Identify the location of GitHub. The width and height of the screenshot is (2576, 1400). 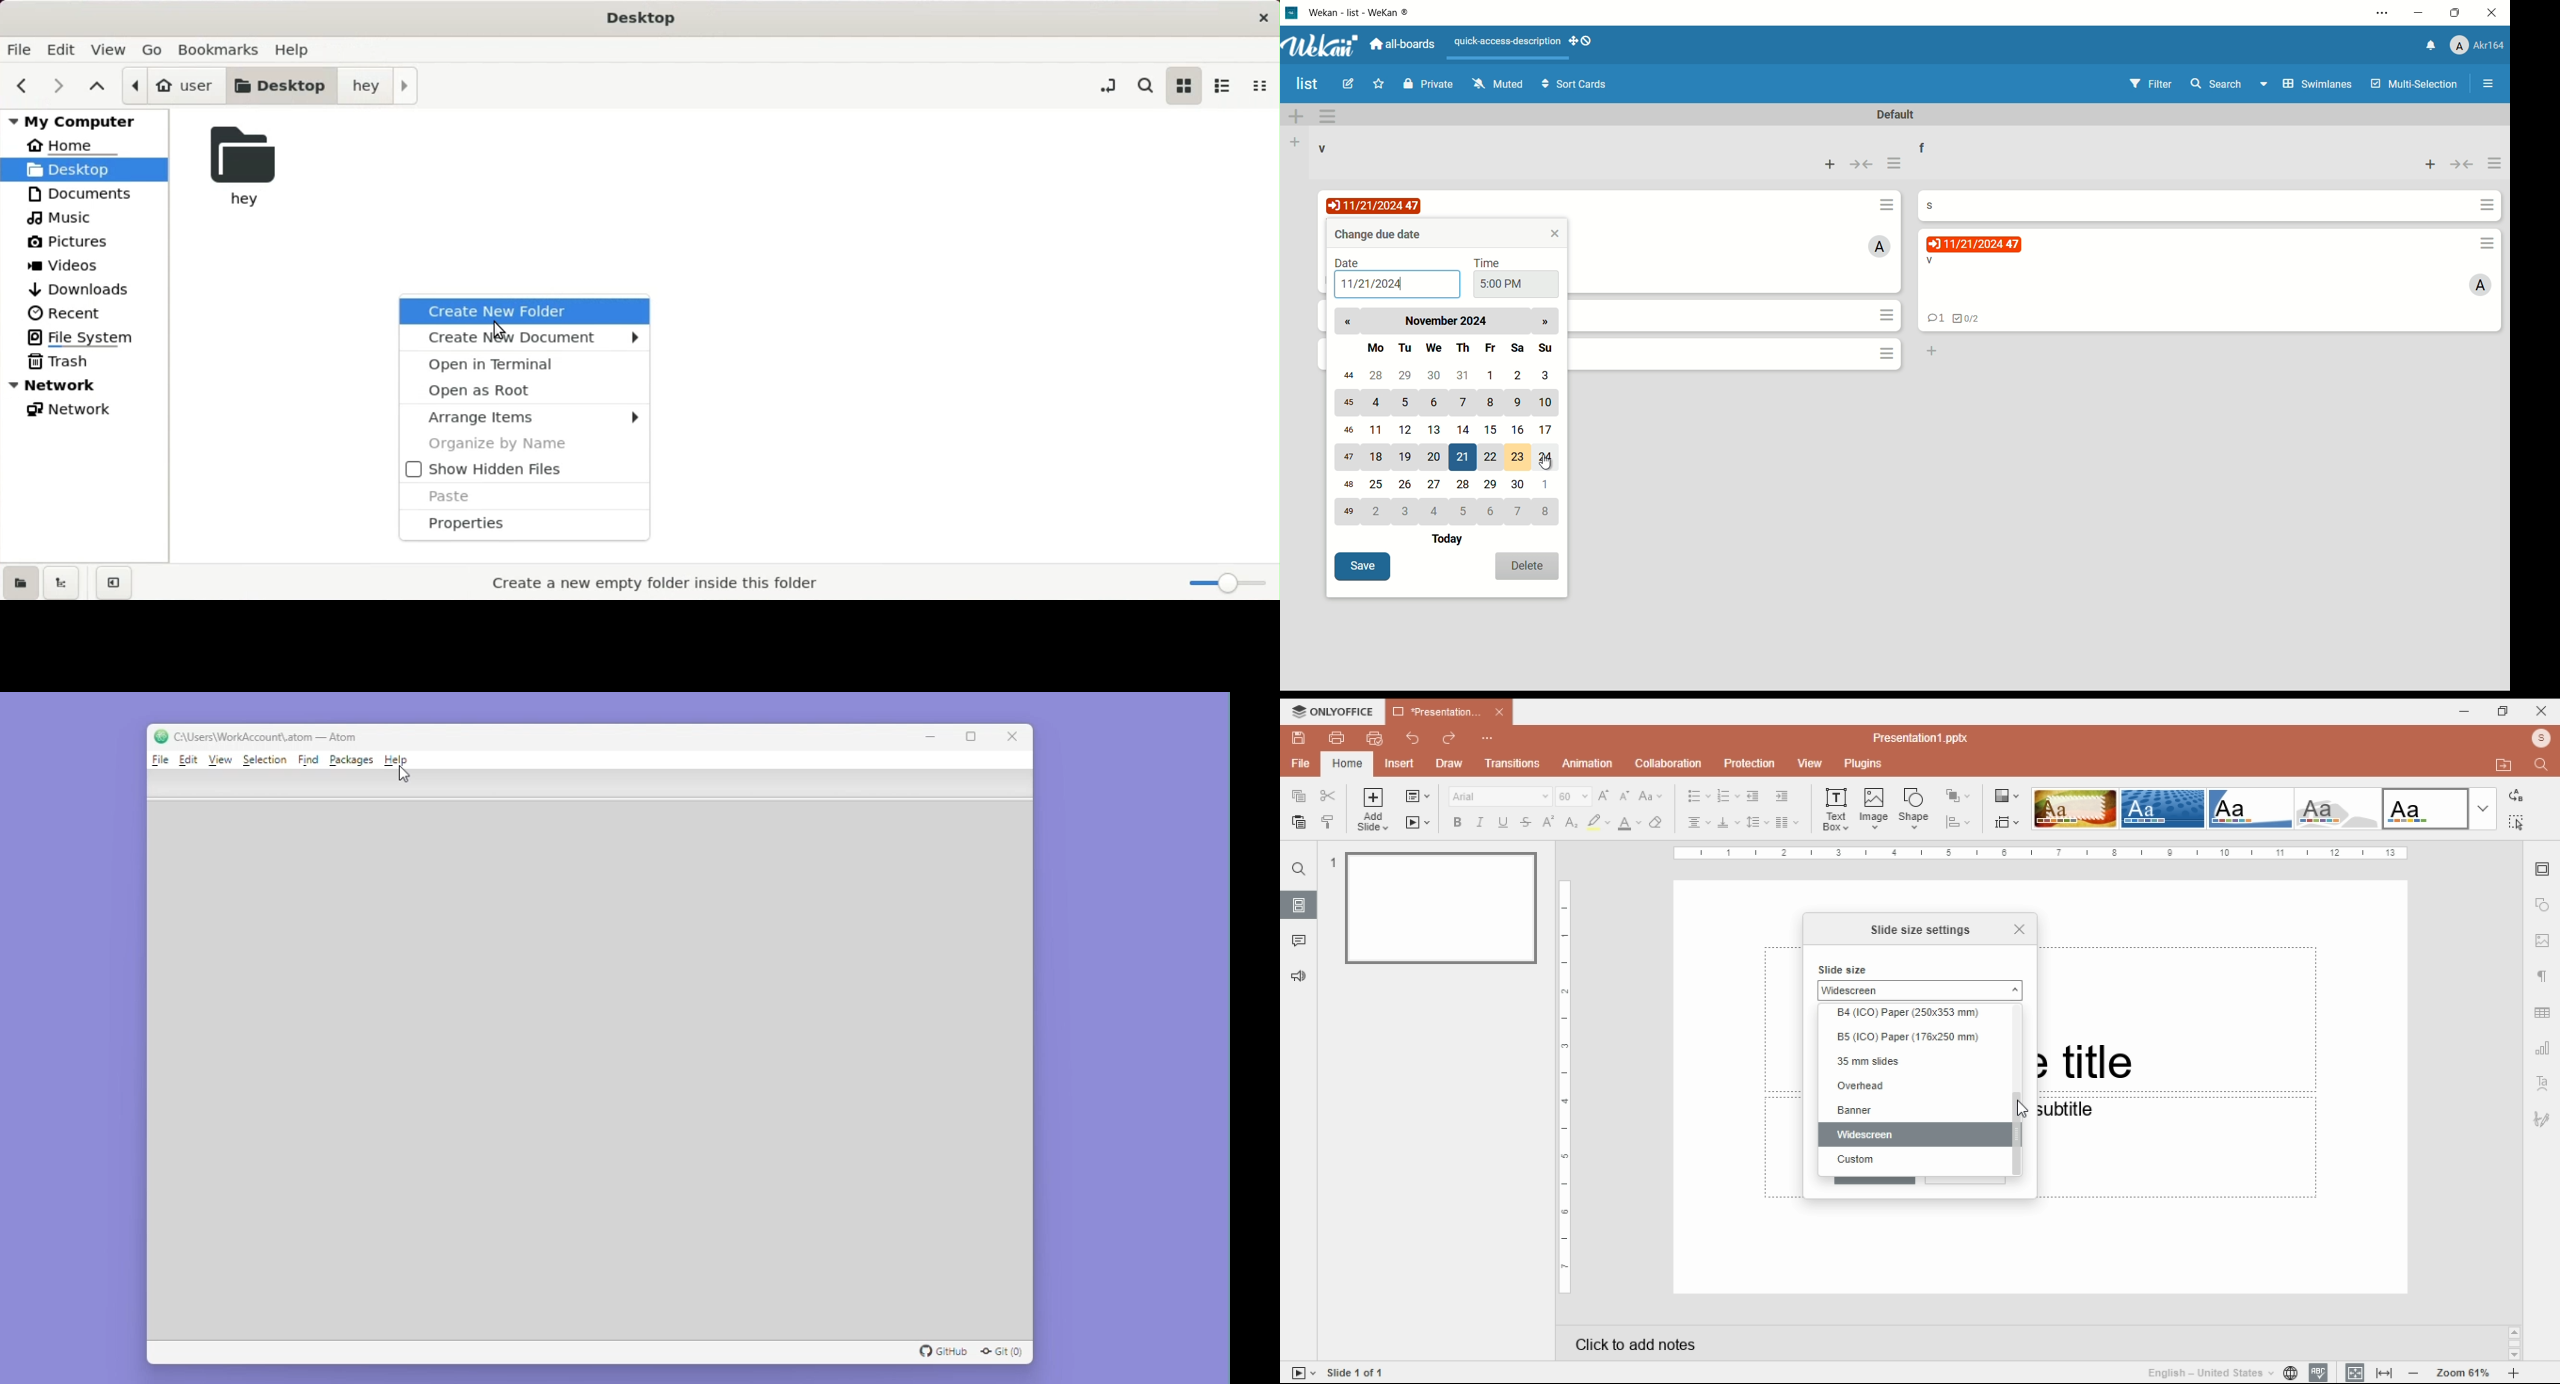
(948, 1351).